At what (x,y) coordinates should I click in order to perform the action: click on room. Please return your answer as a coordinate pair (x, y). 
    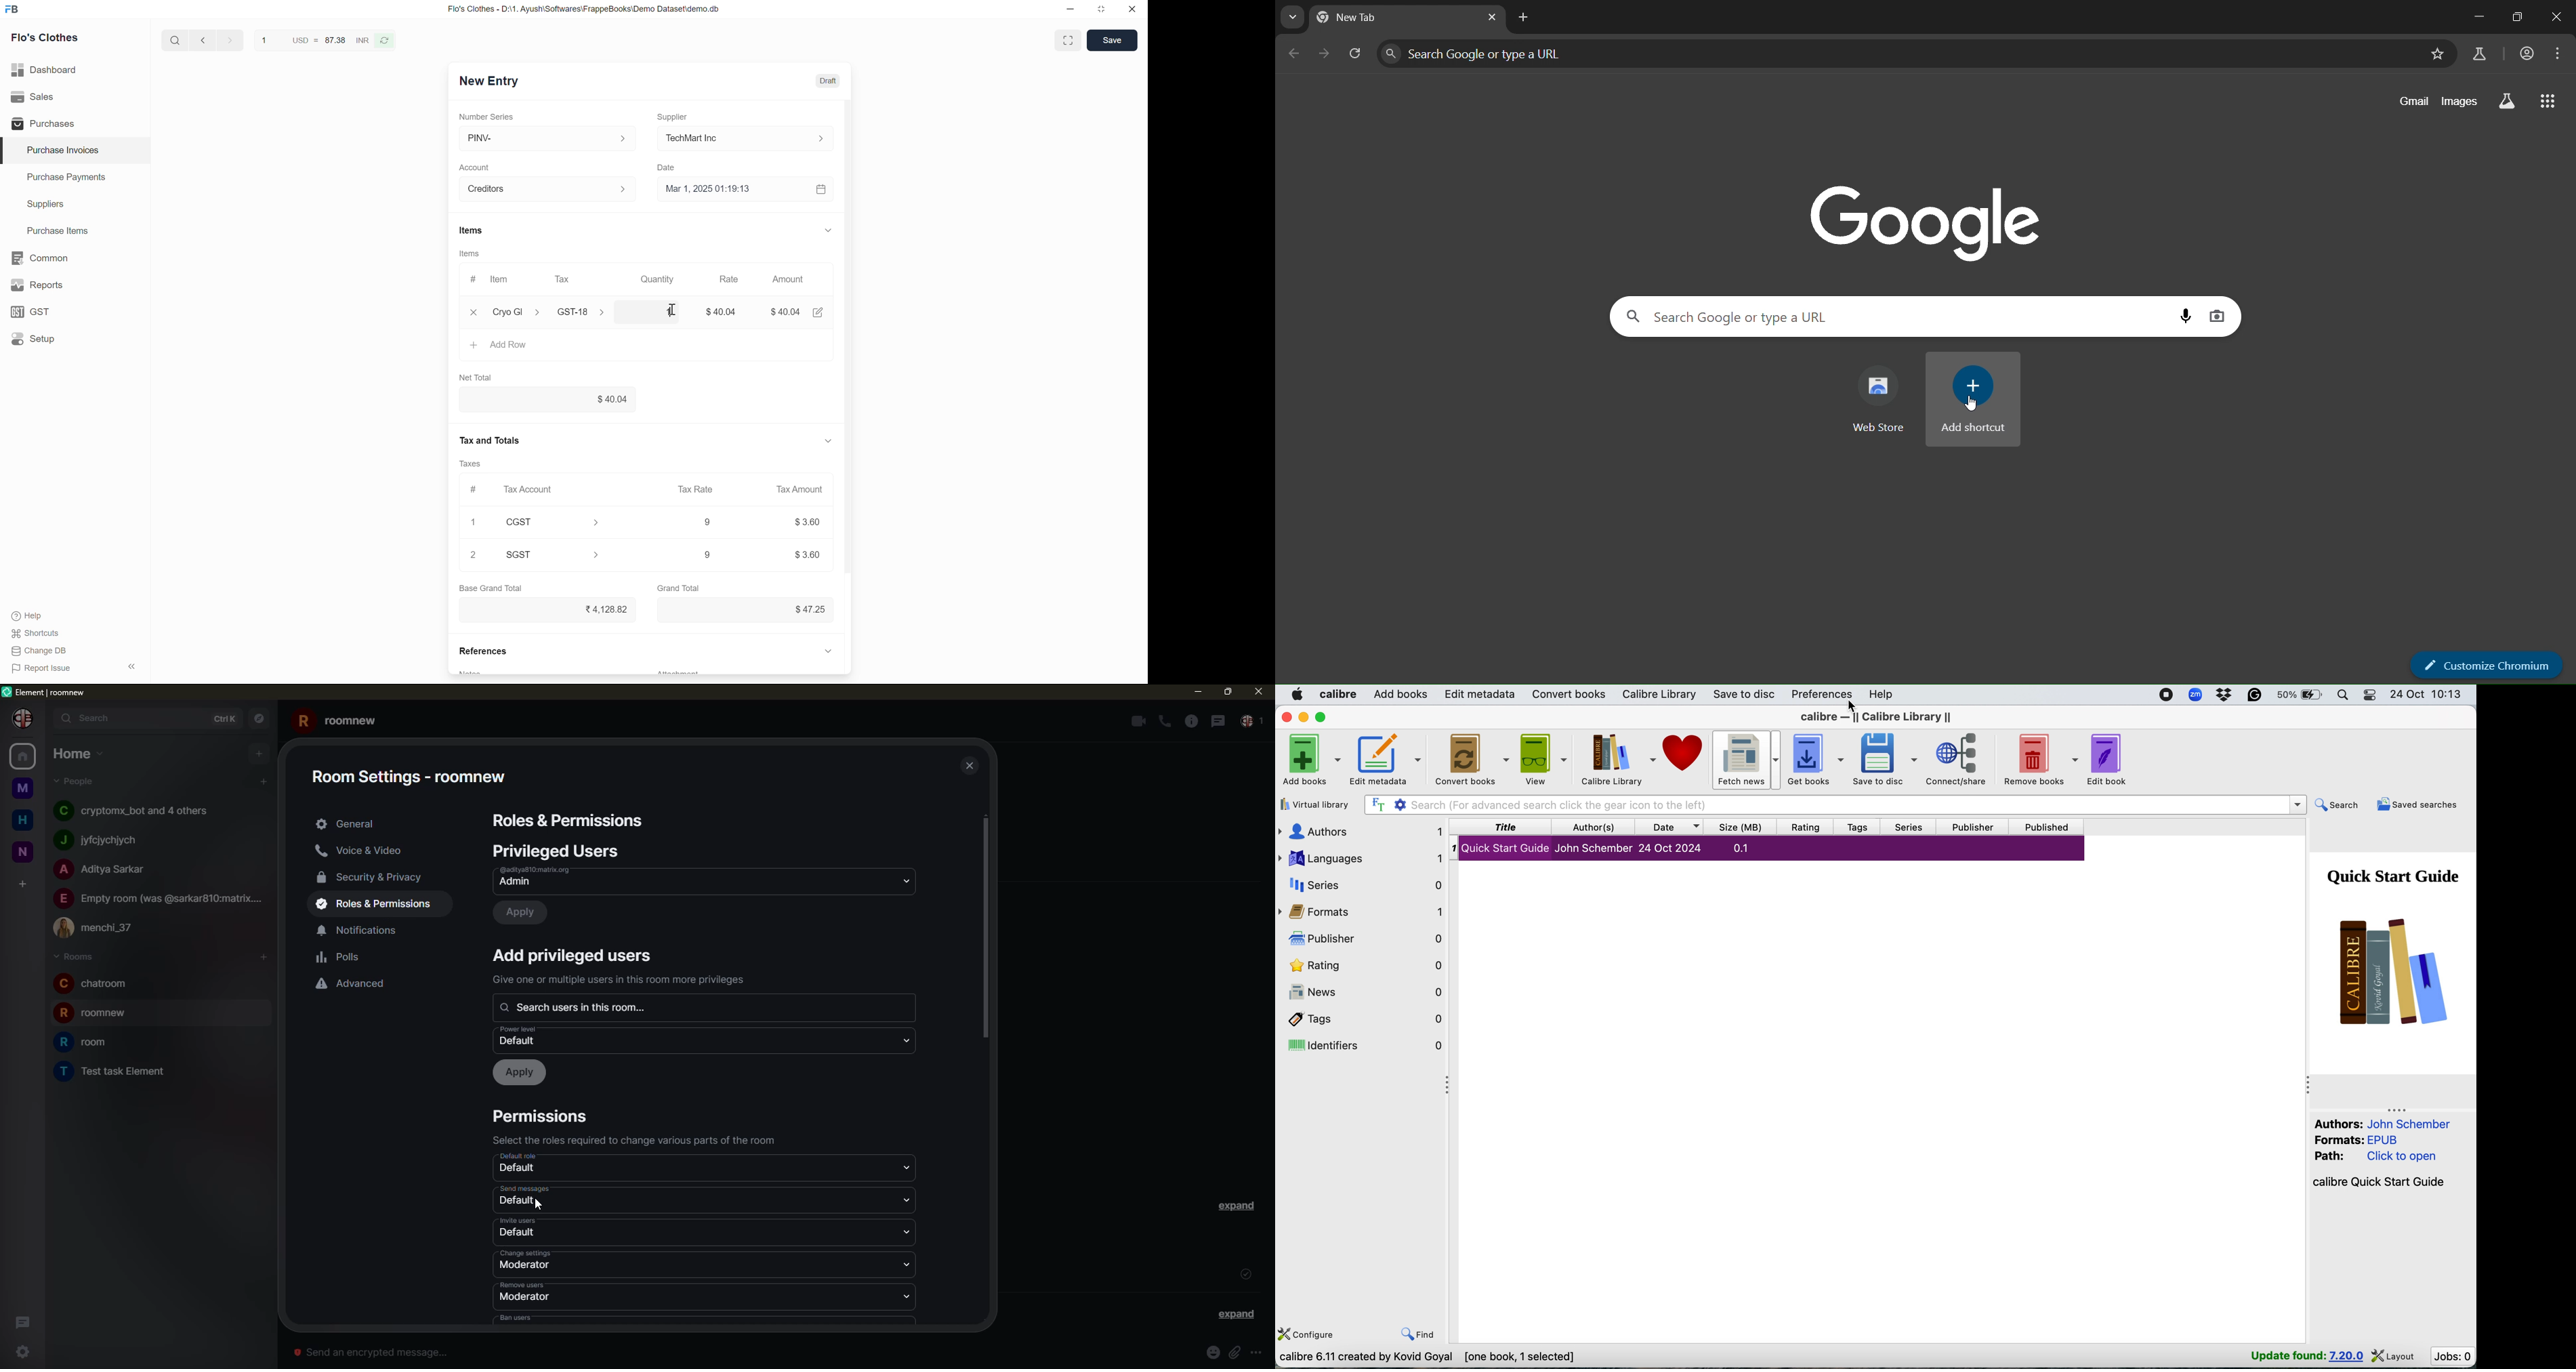
    Looking at the image, I should click on (102, 1015).